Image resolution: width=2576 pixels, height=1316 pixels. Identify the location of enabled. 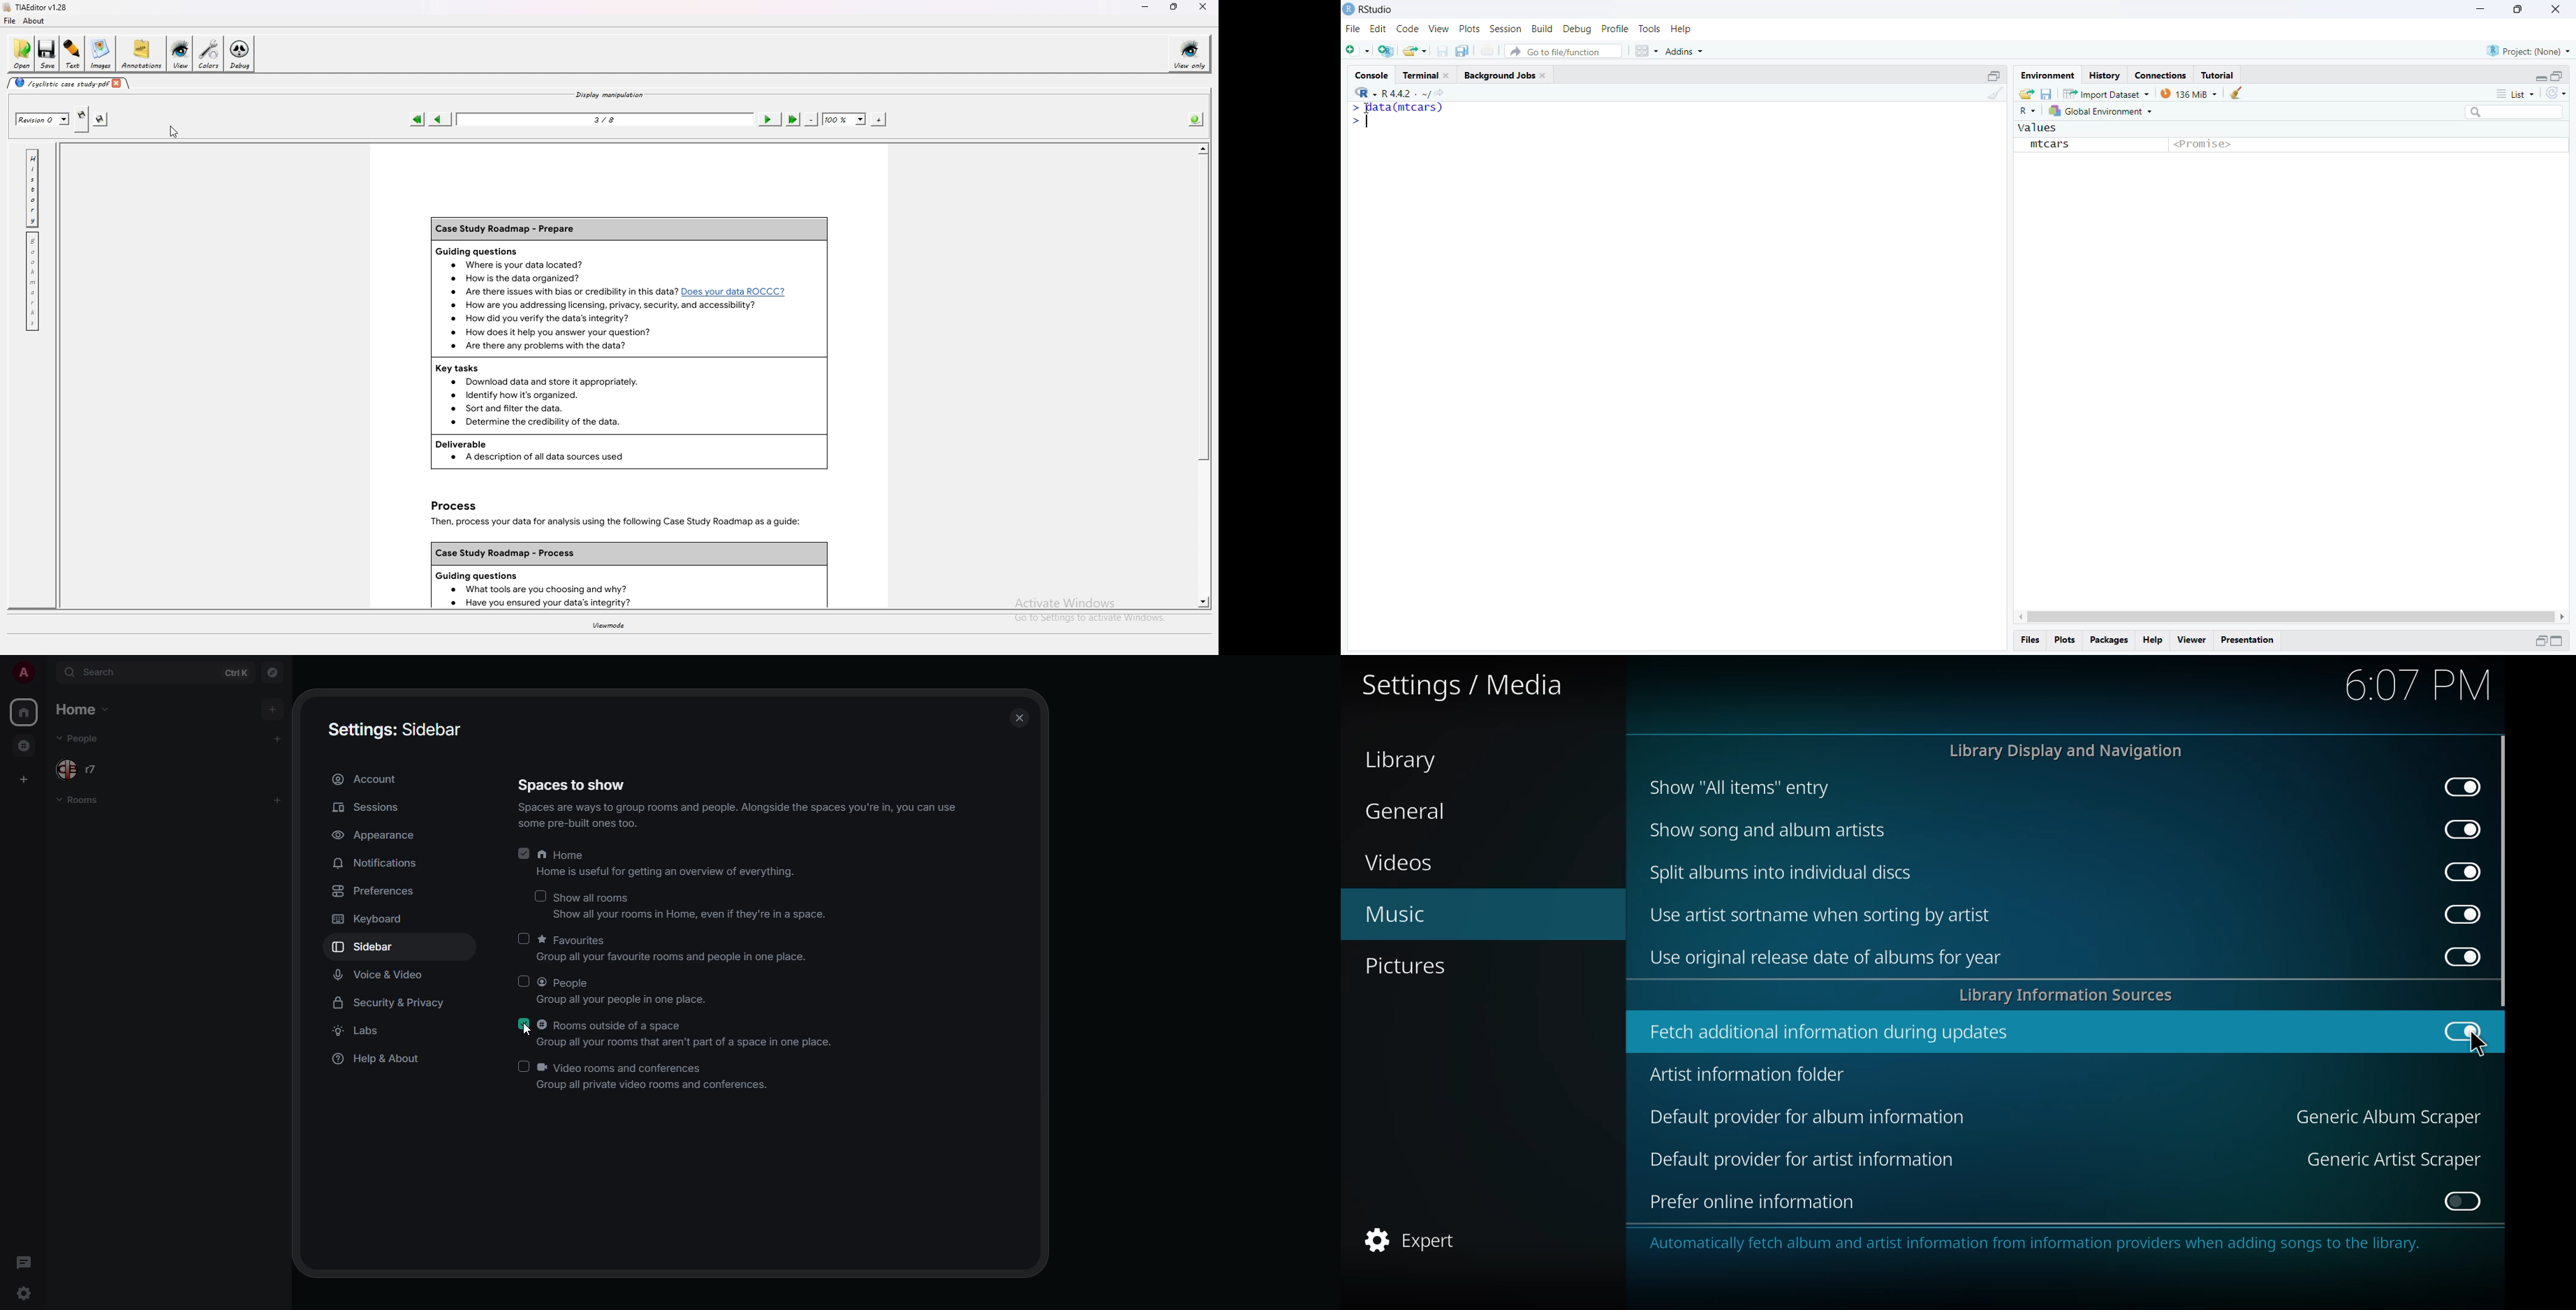
(2462, 956).